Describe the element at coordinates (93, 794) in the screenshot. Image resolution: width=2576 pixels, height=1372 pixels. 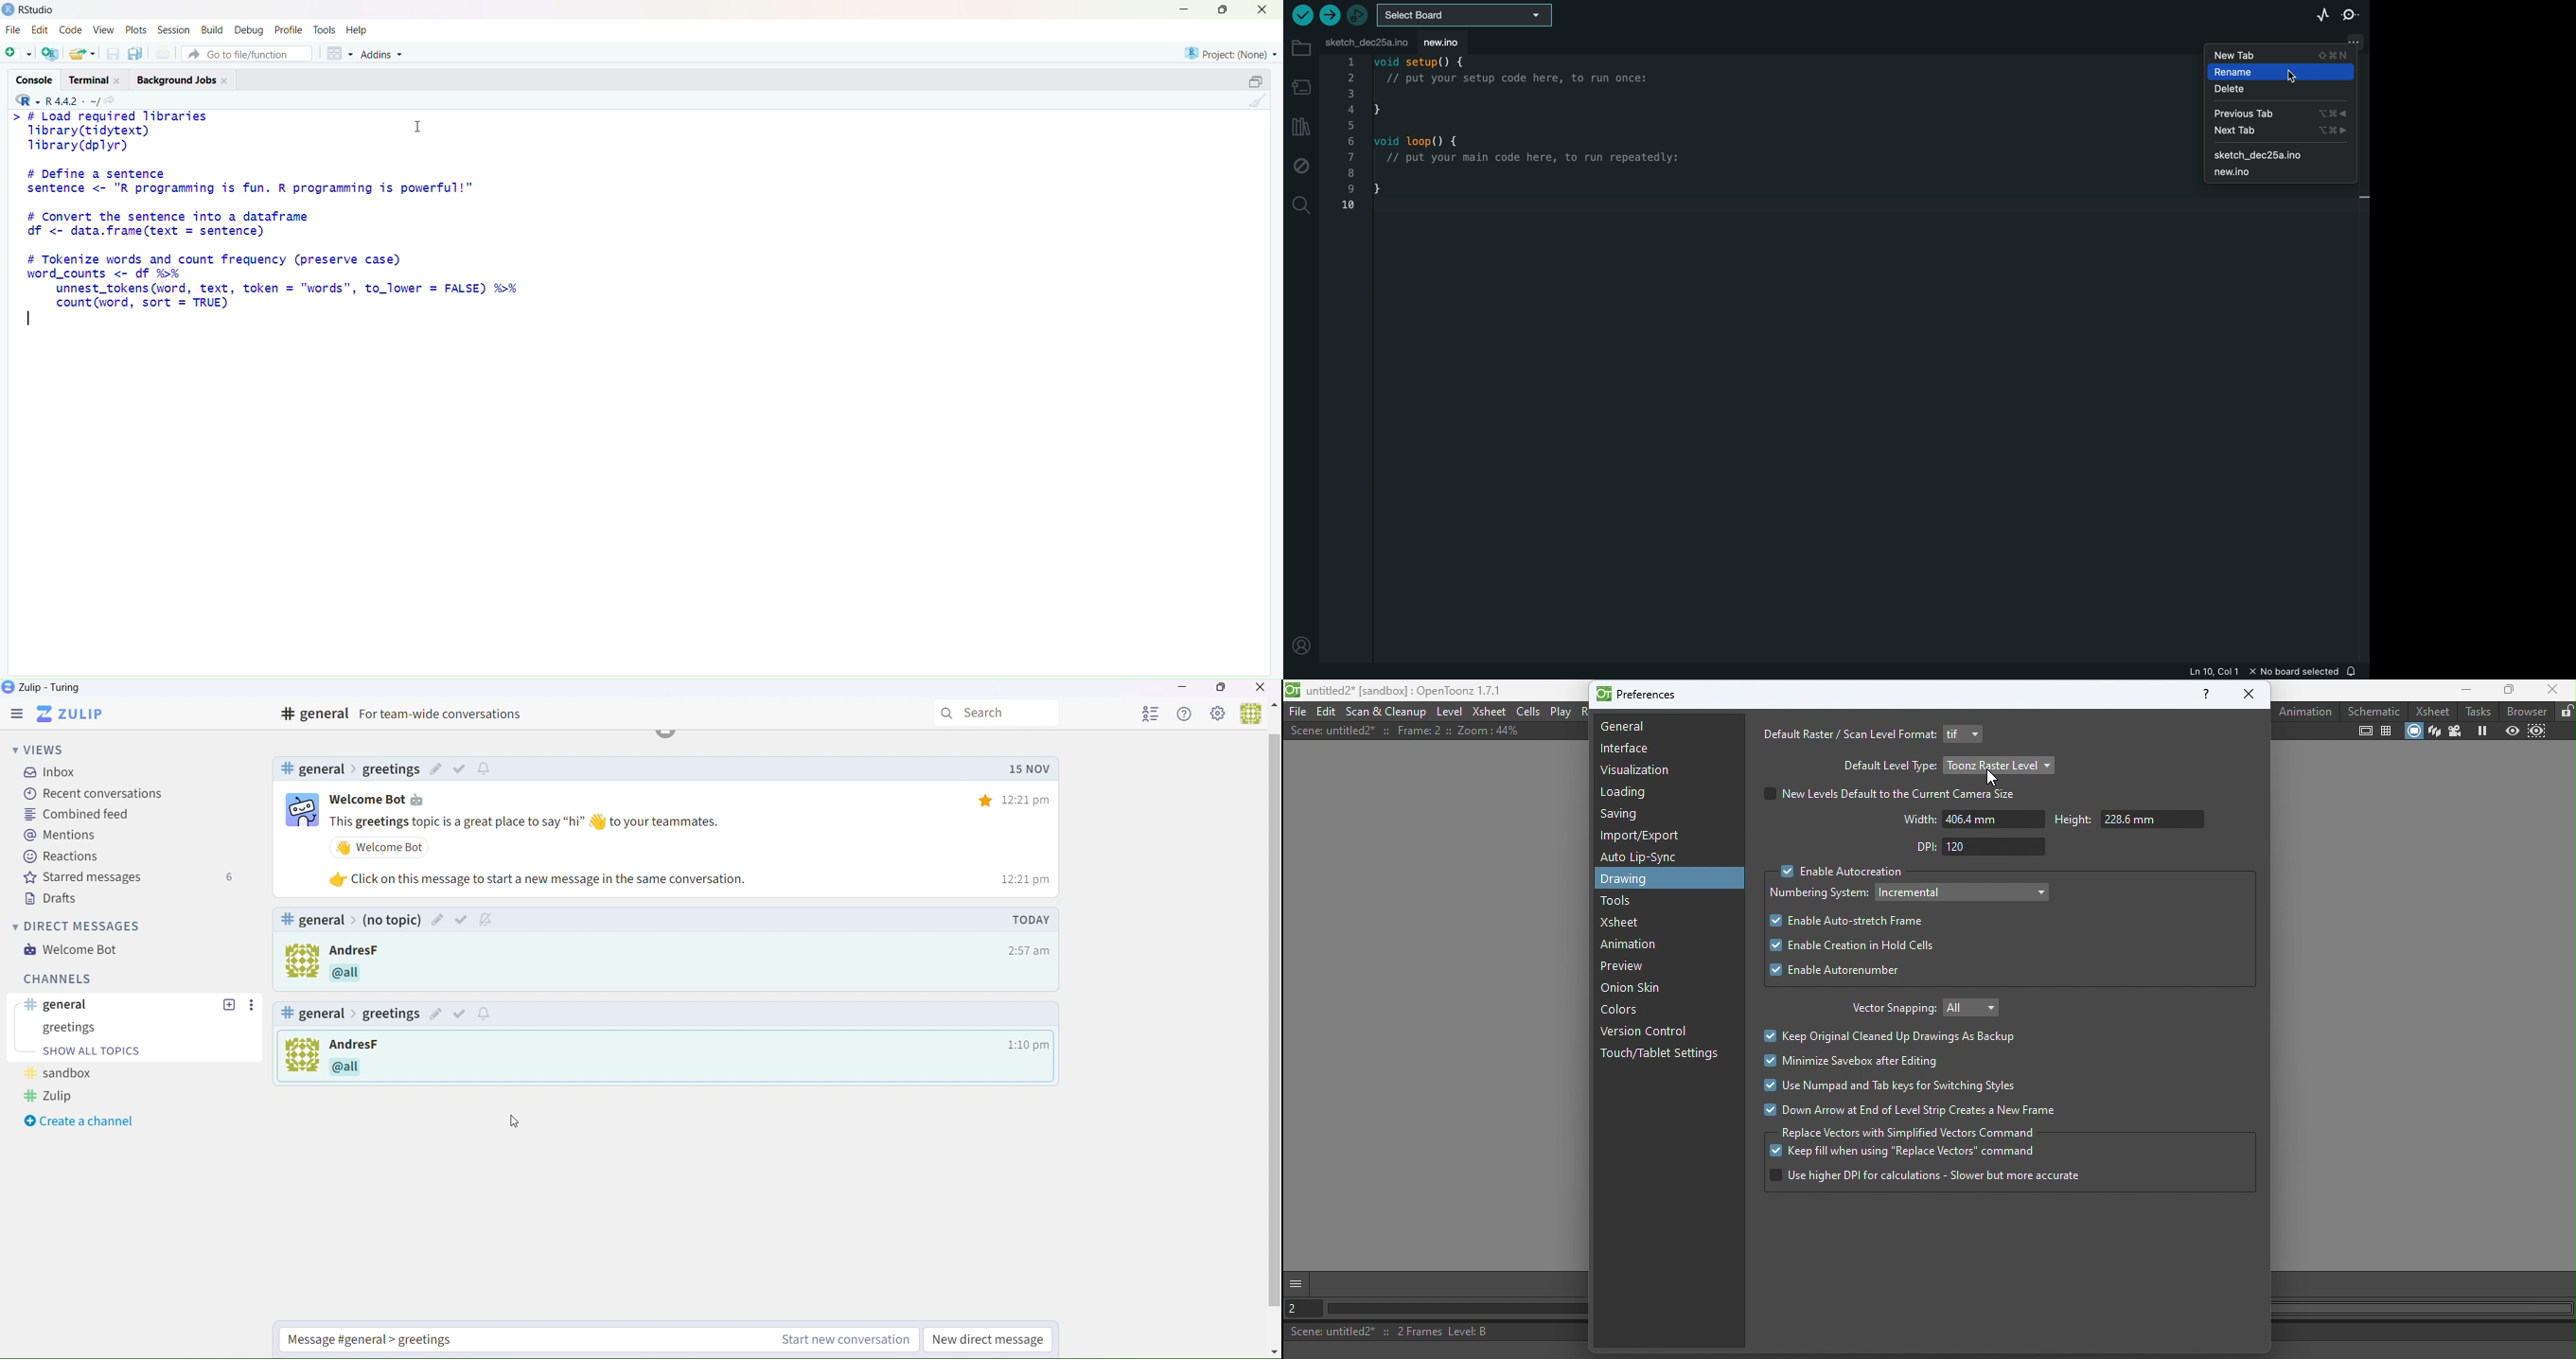
I see `recent conversations` at that location.